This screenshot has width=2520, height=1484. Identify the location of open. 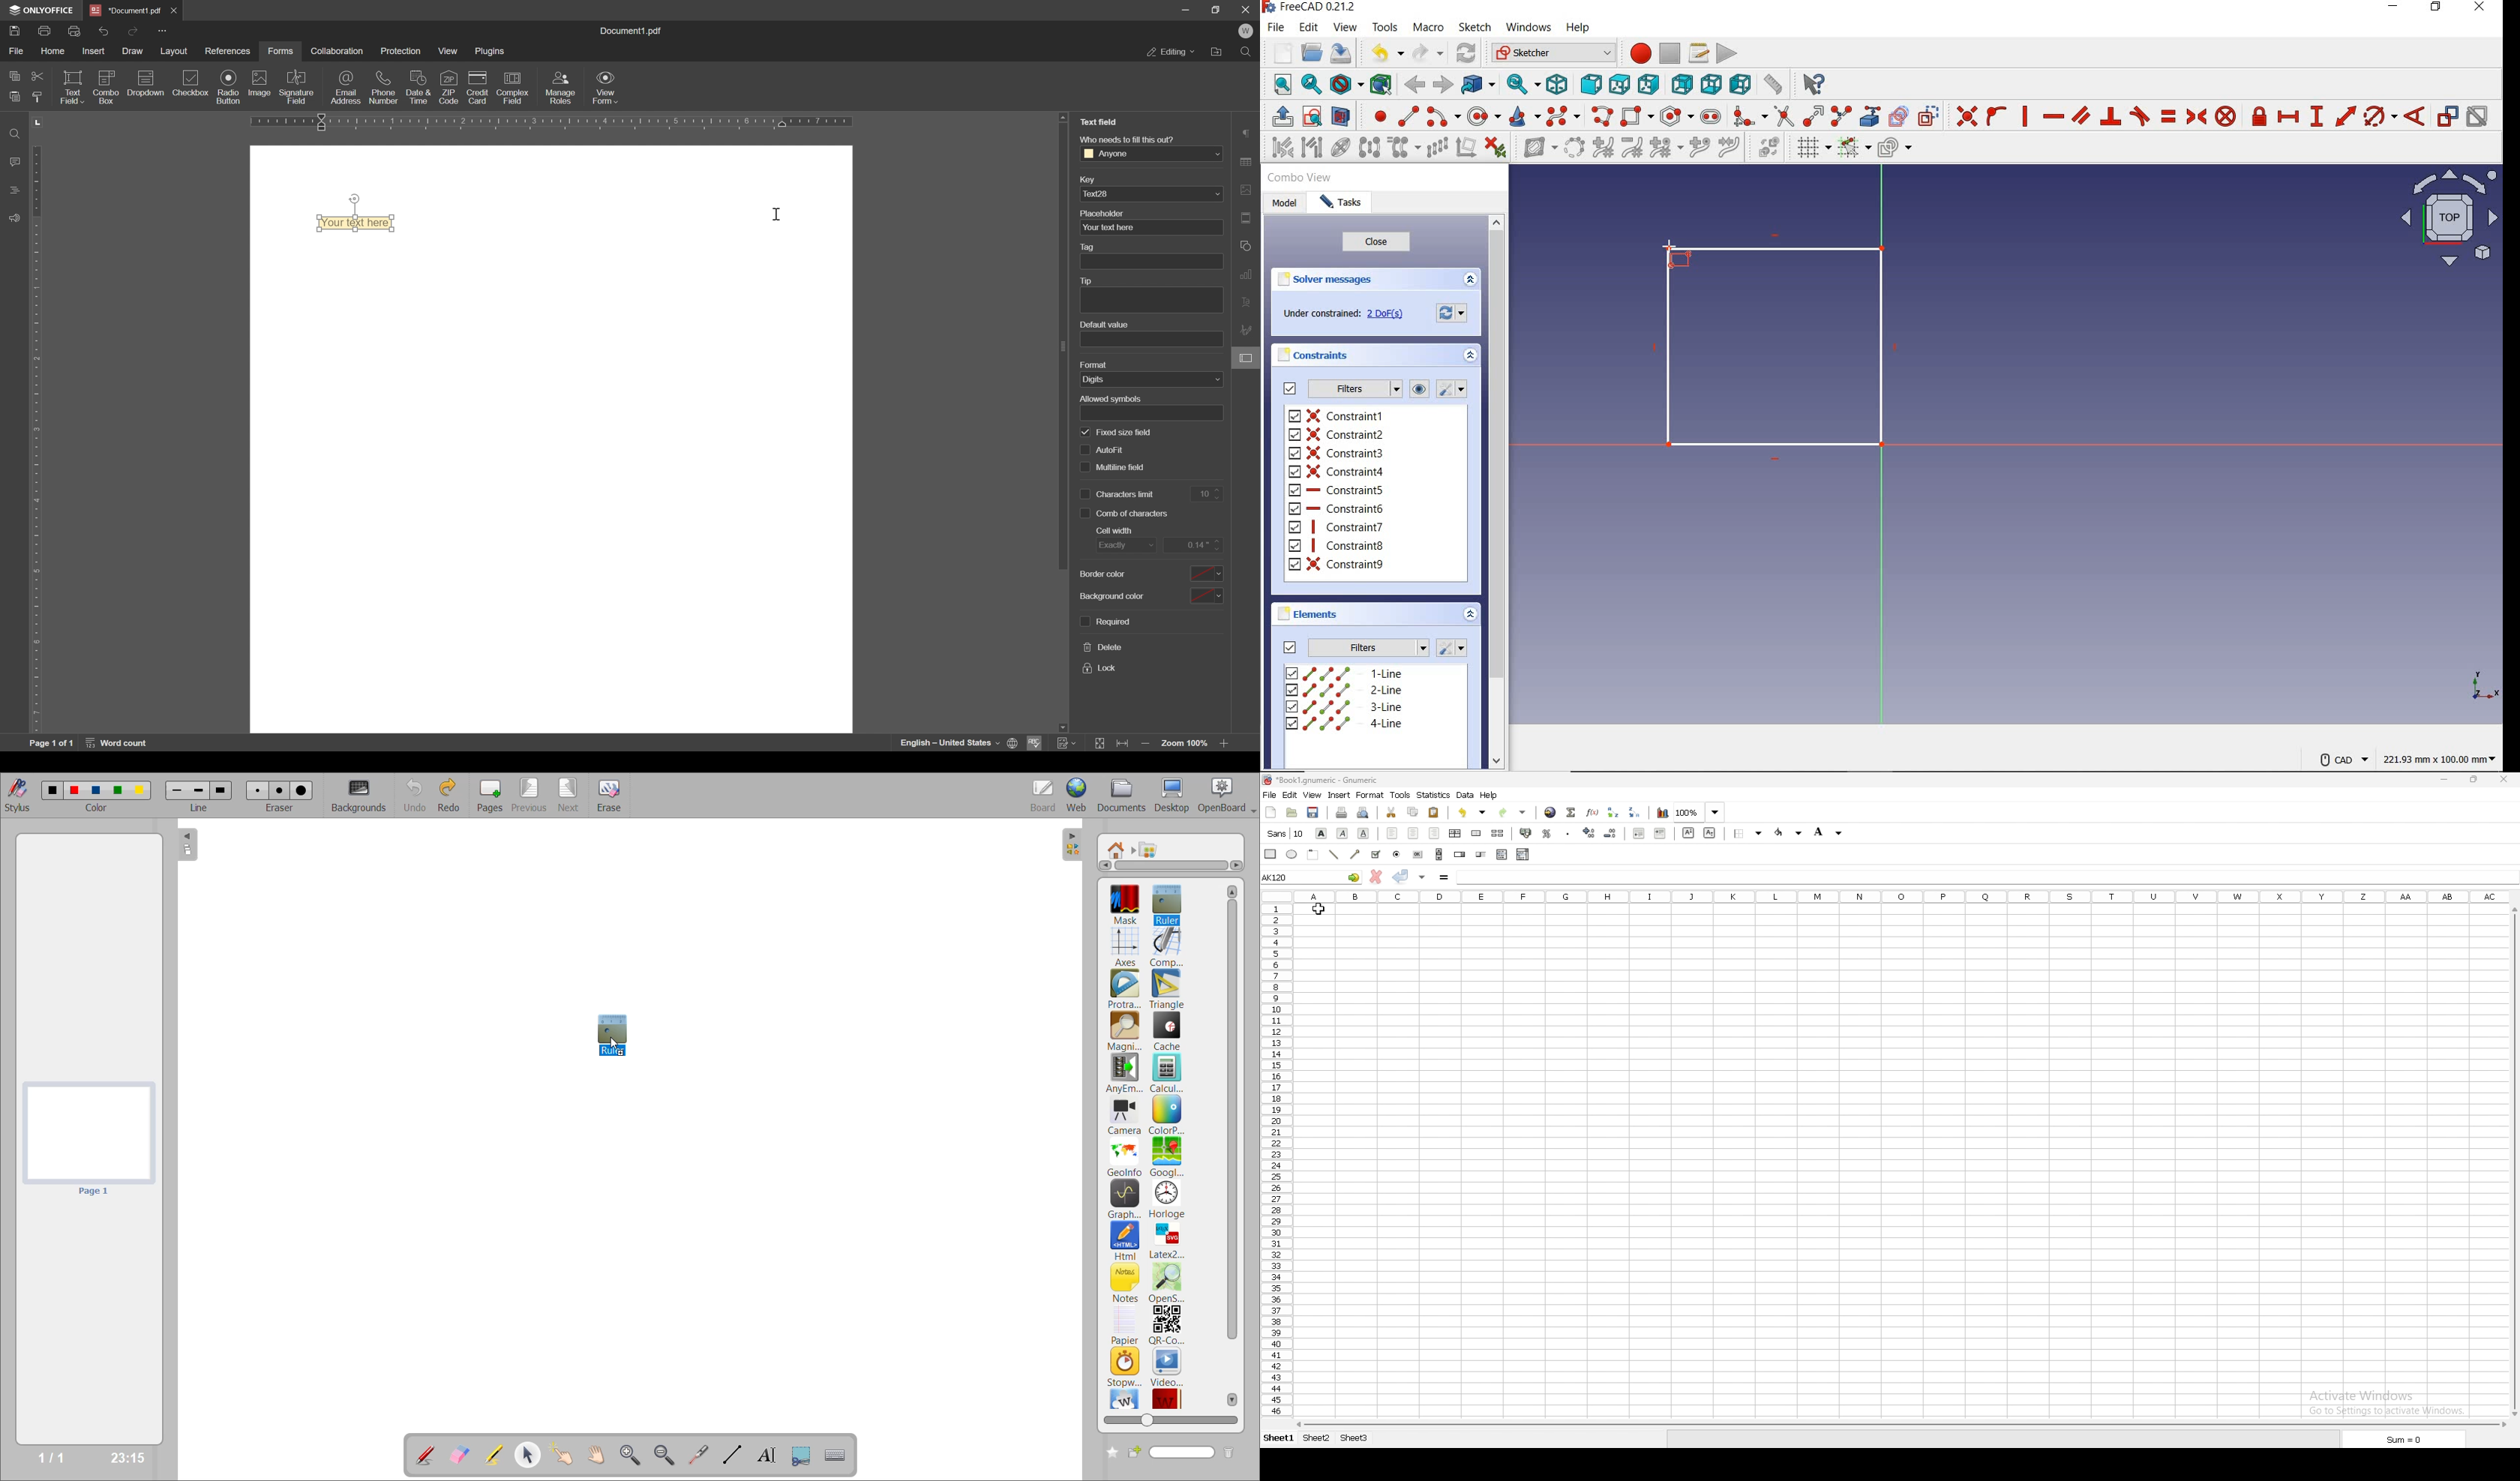
(1293, 812).